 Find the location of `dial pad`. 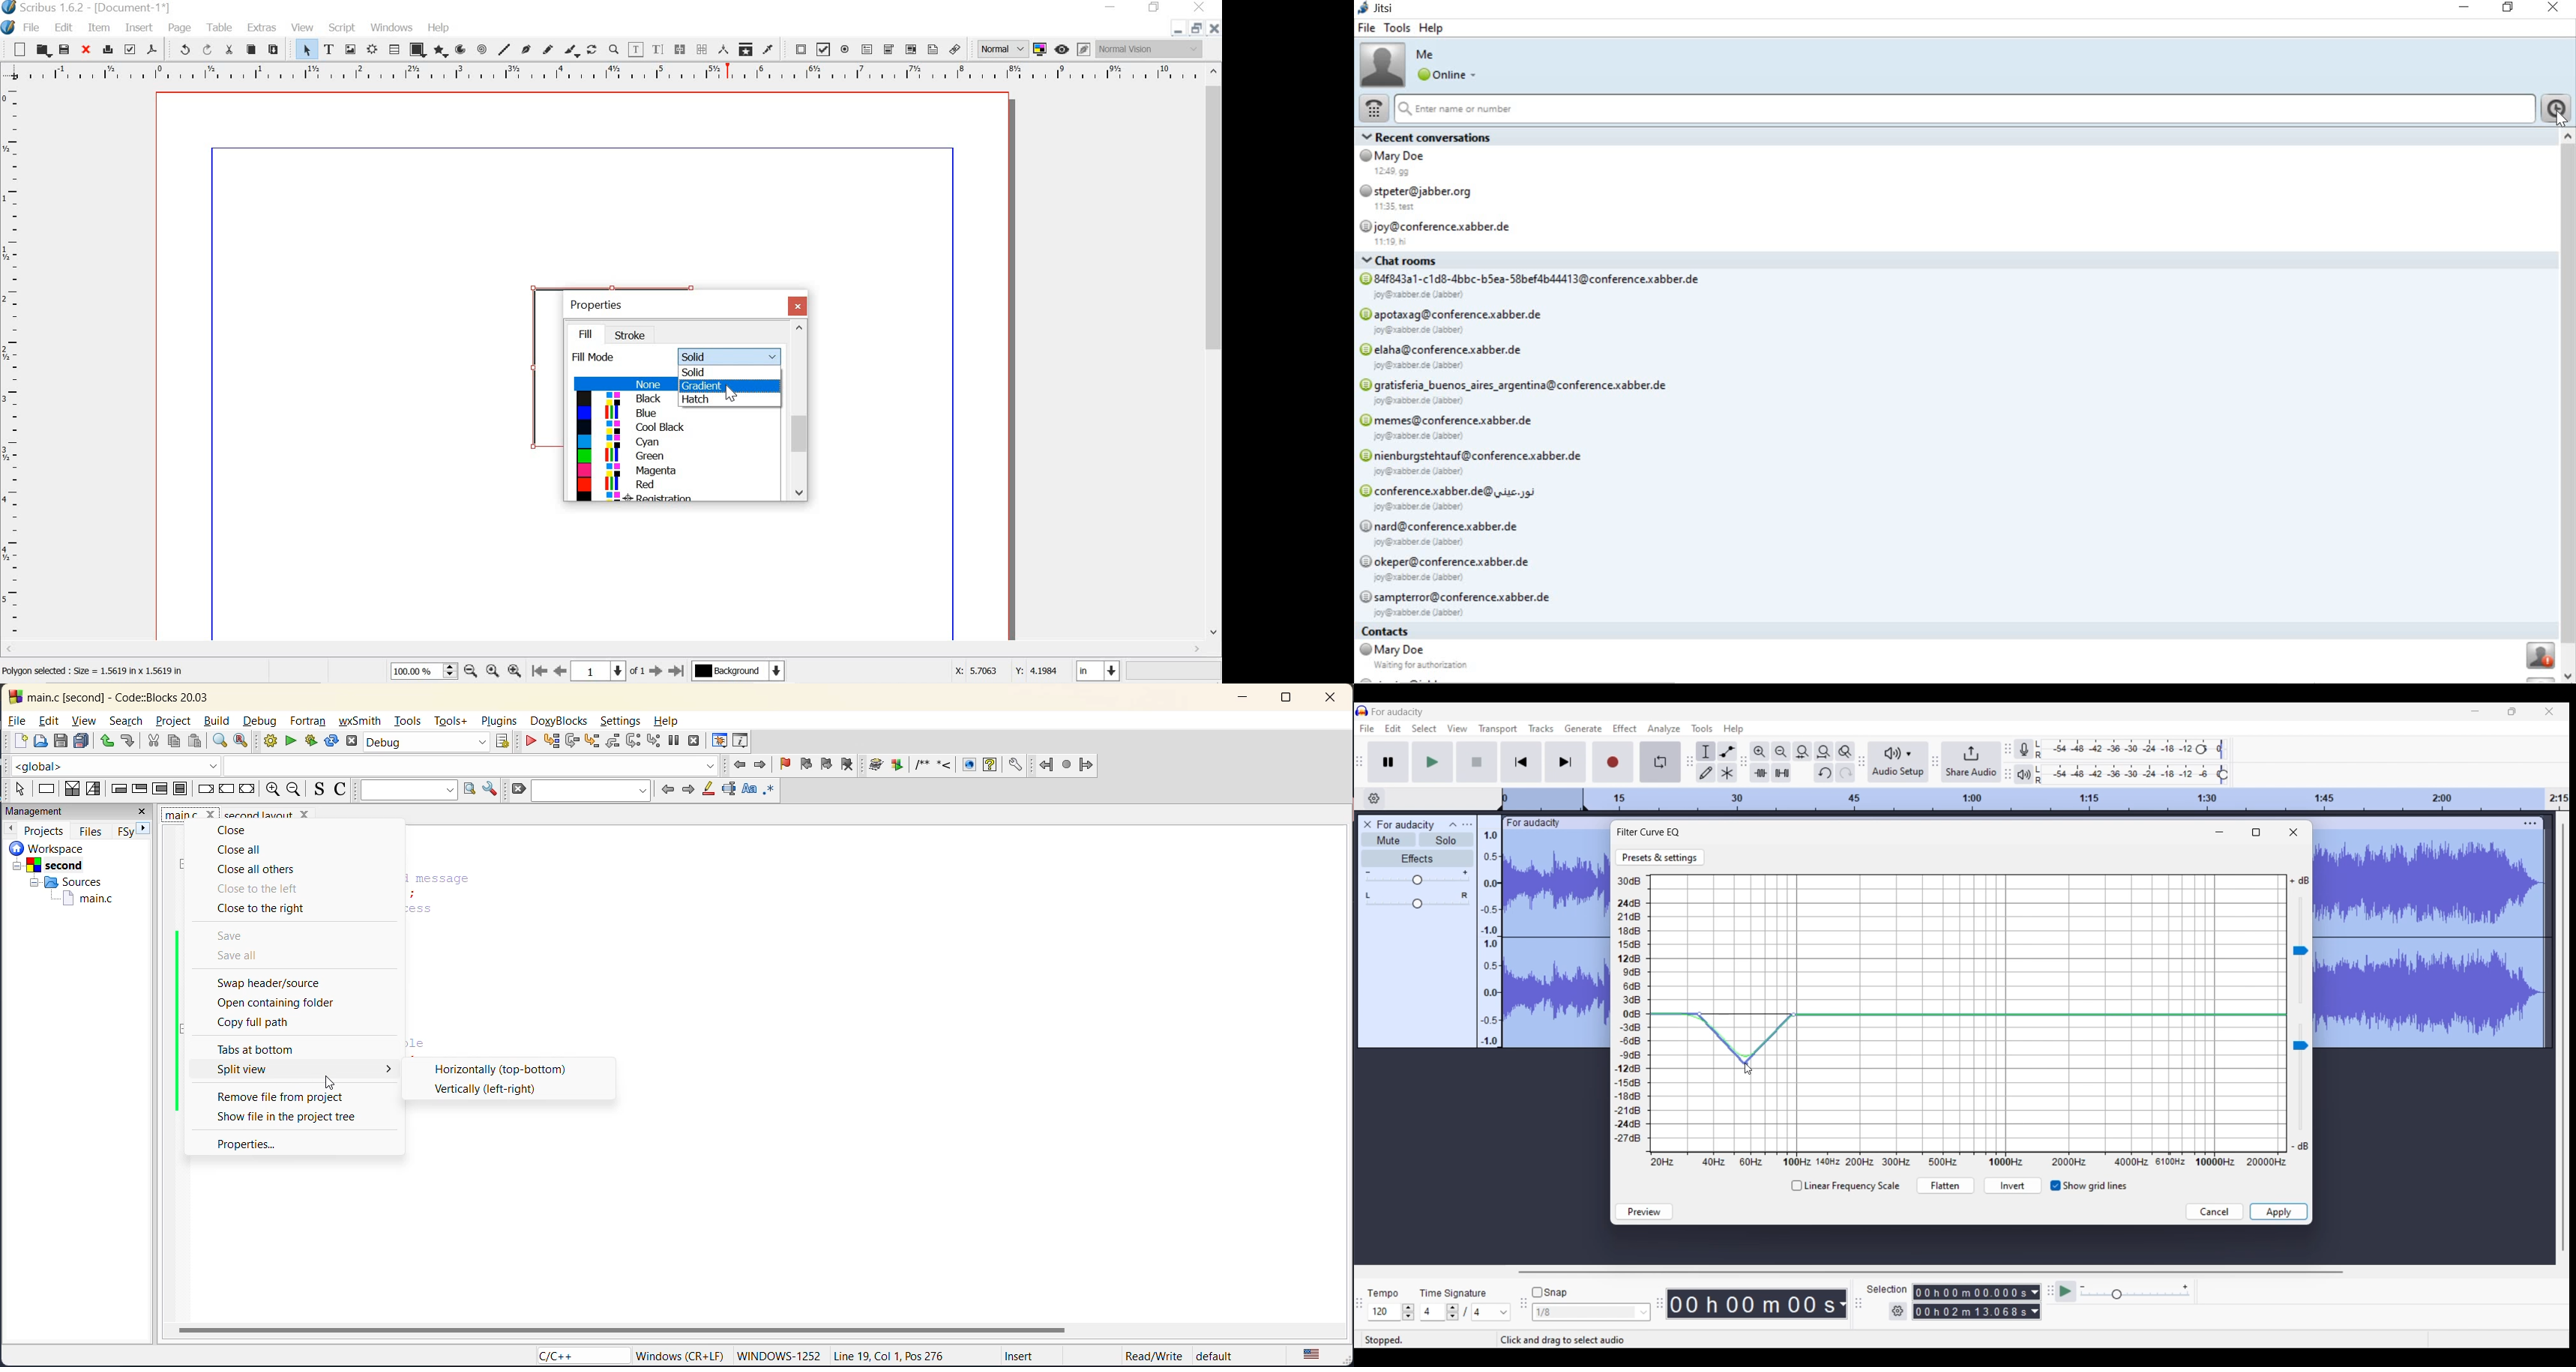

dial pad is located at coordinates (1372, 110).